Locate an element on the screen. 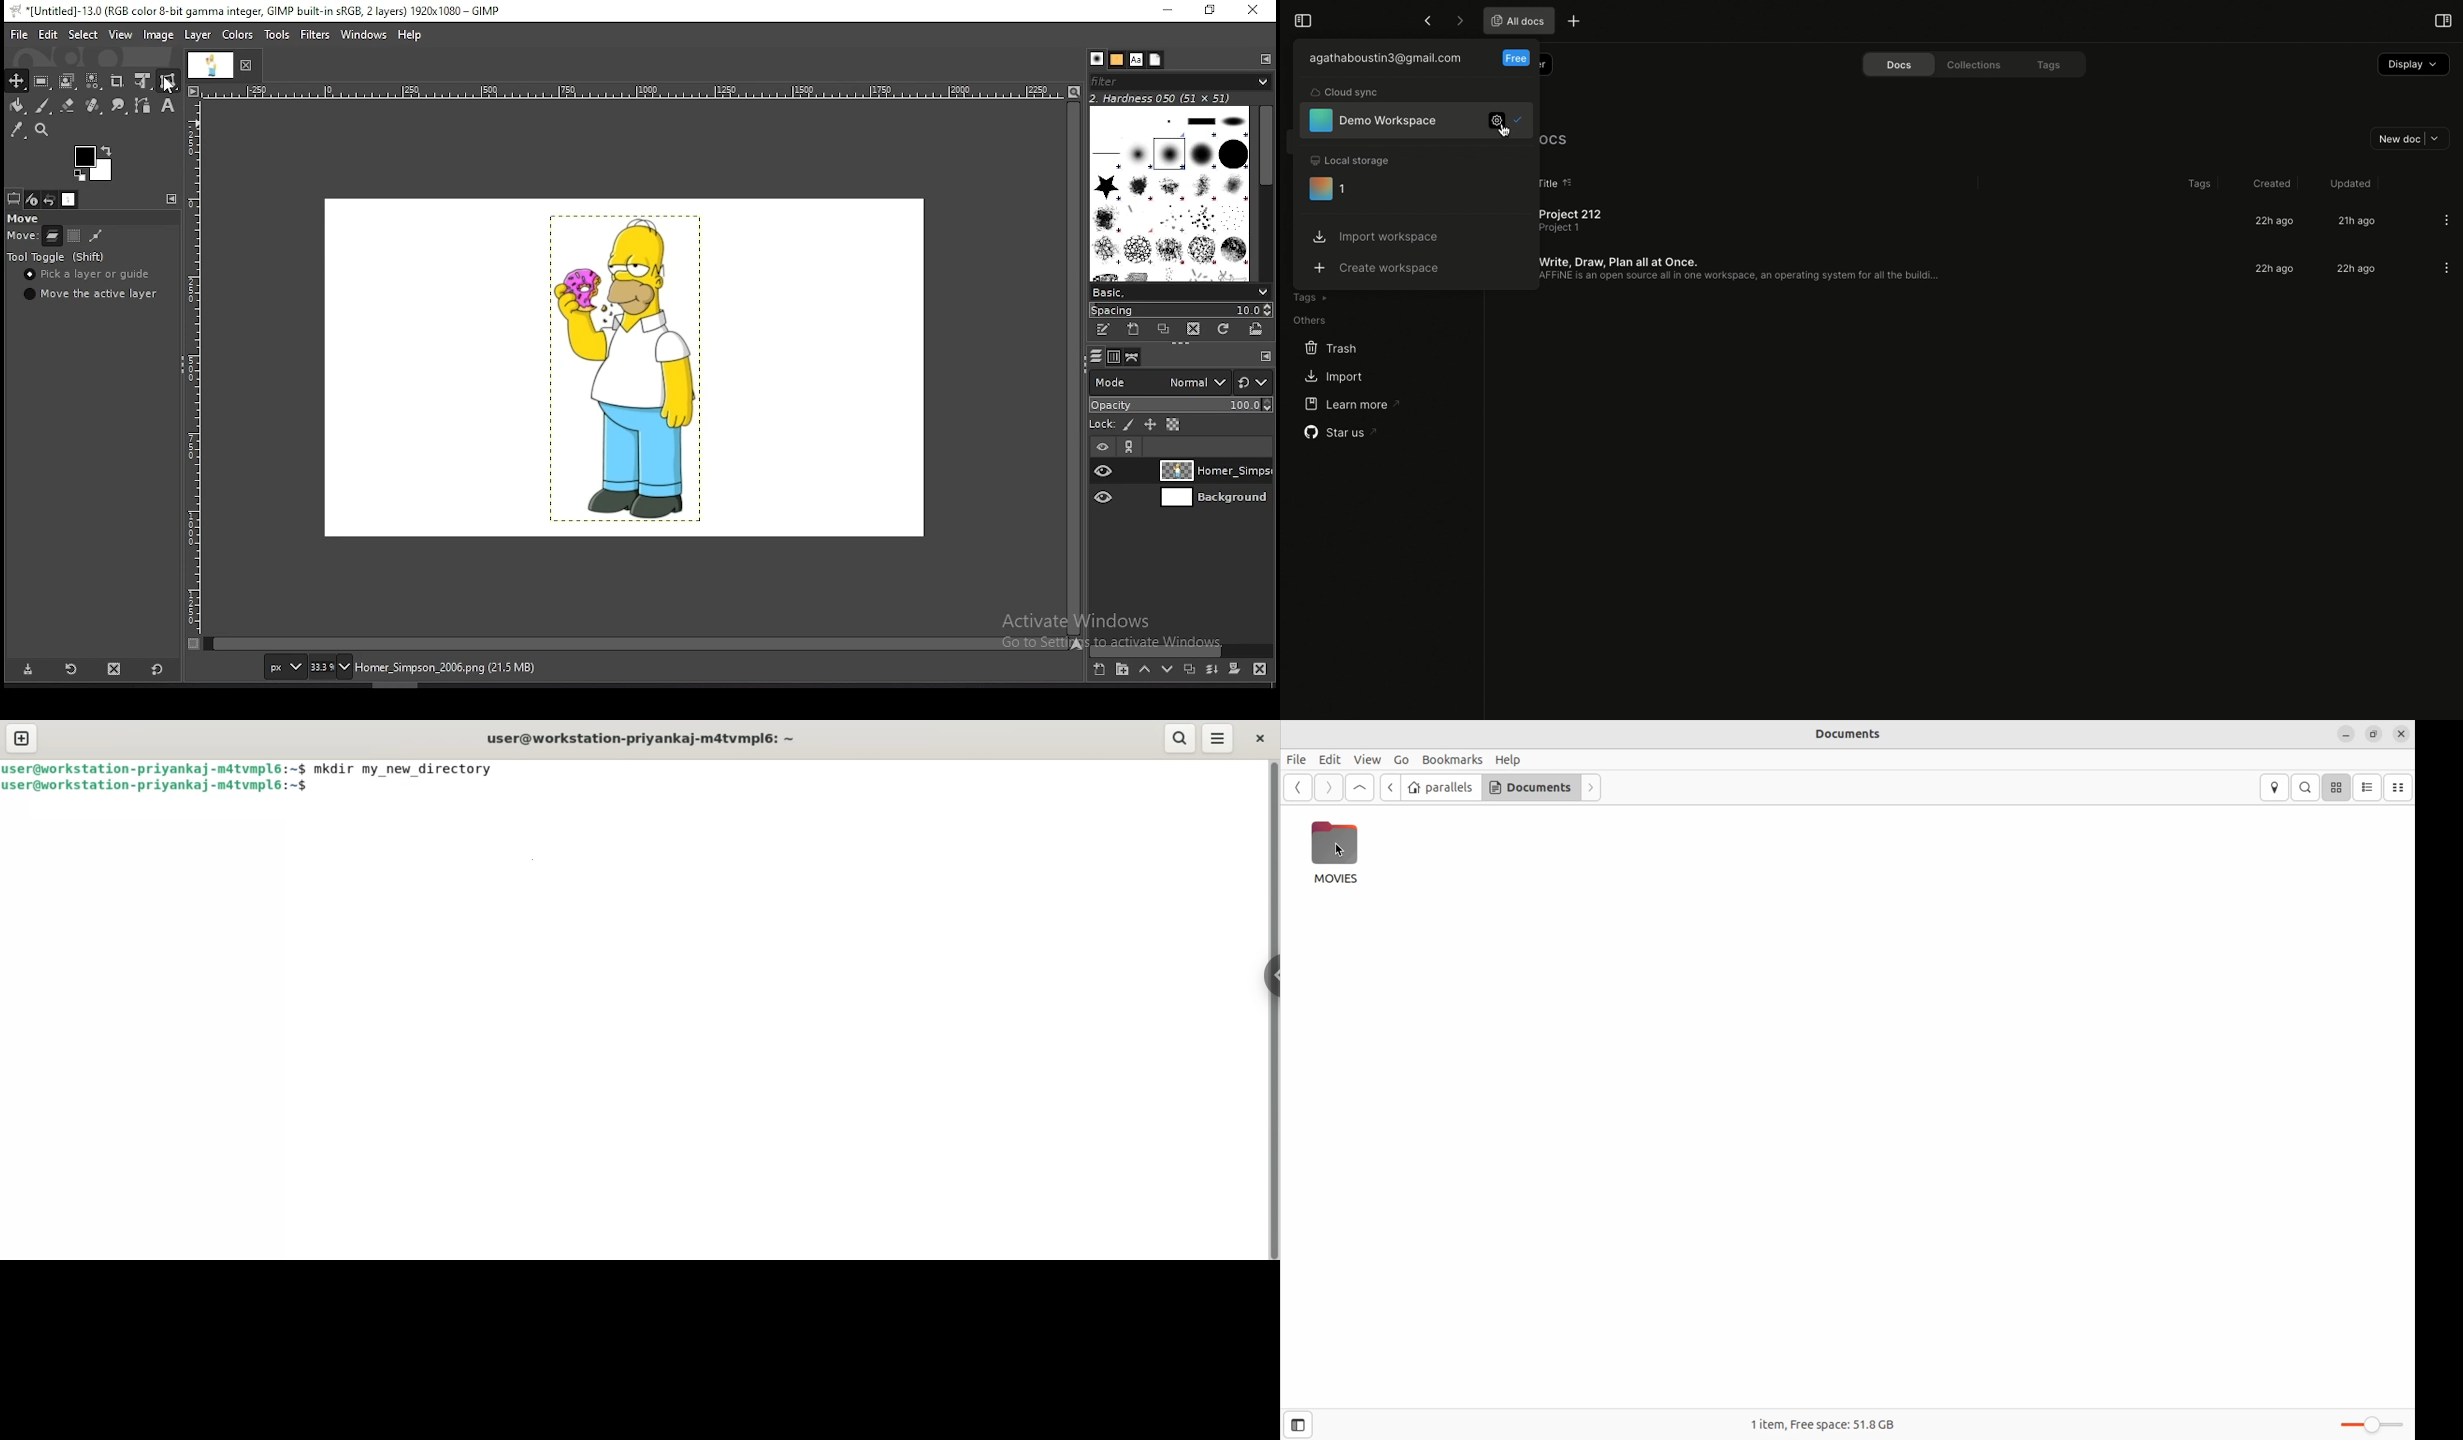  Trash is located at coordinates (1331, 348).